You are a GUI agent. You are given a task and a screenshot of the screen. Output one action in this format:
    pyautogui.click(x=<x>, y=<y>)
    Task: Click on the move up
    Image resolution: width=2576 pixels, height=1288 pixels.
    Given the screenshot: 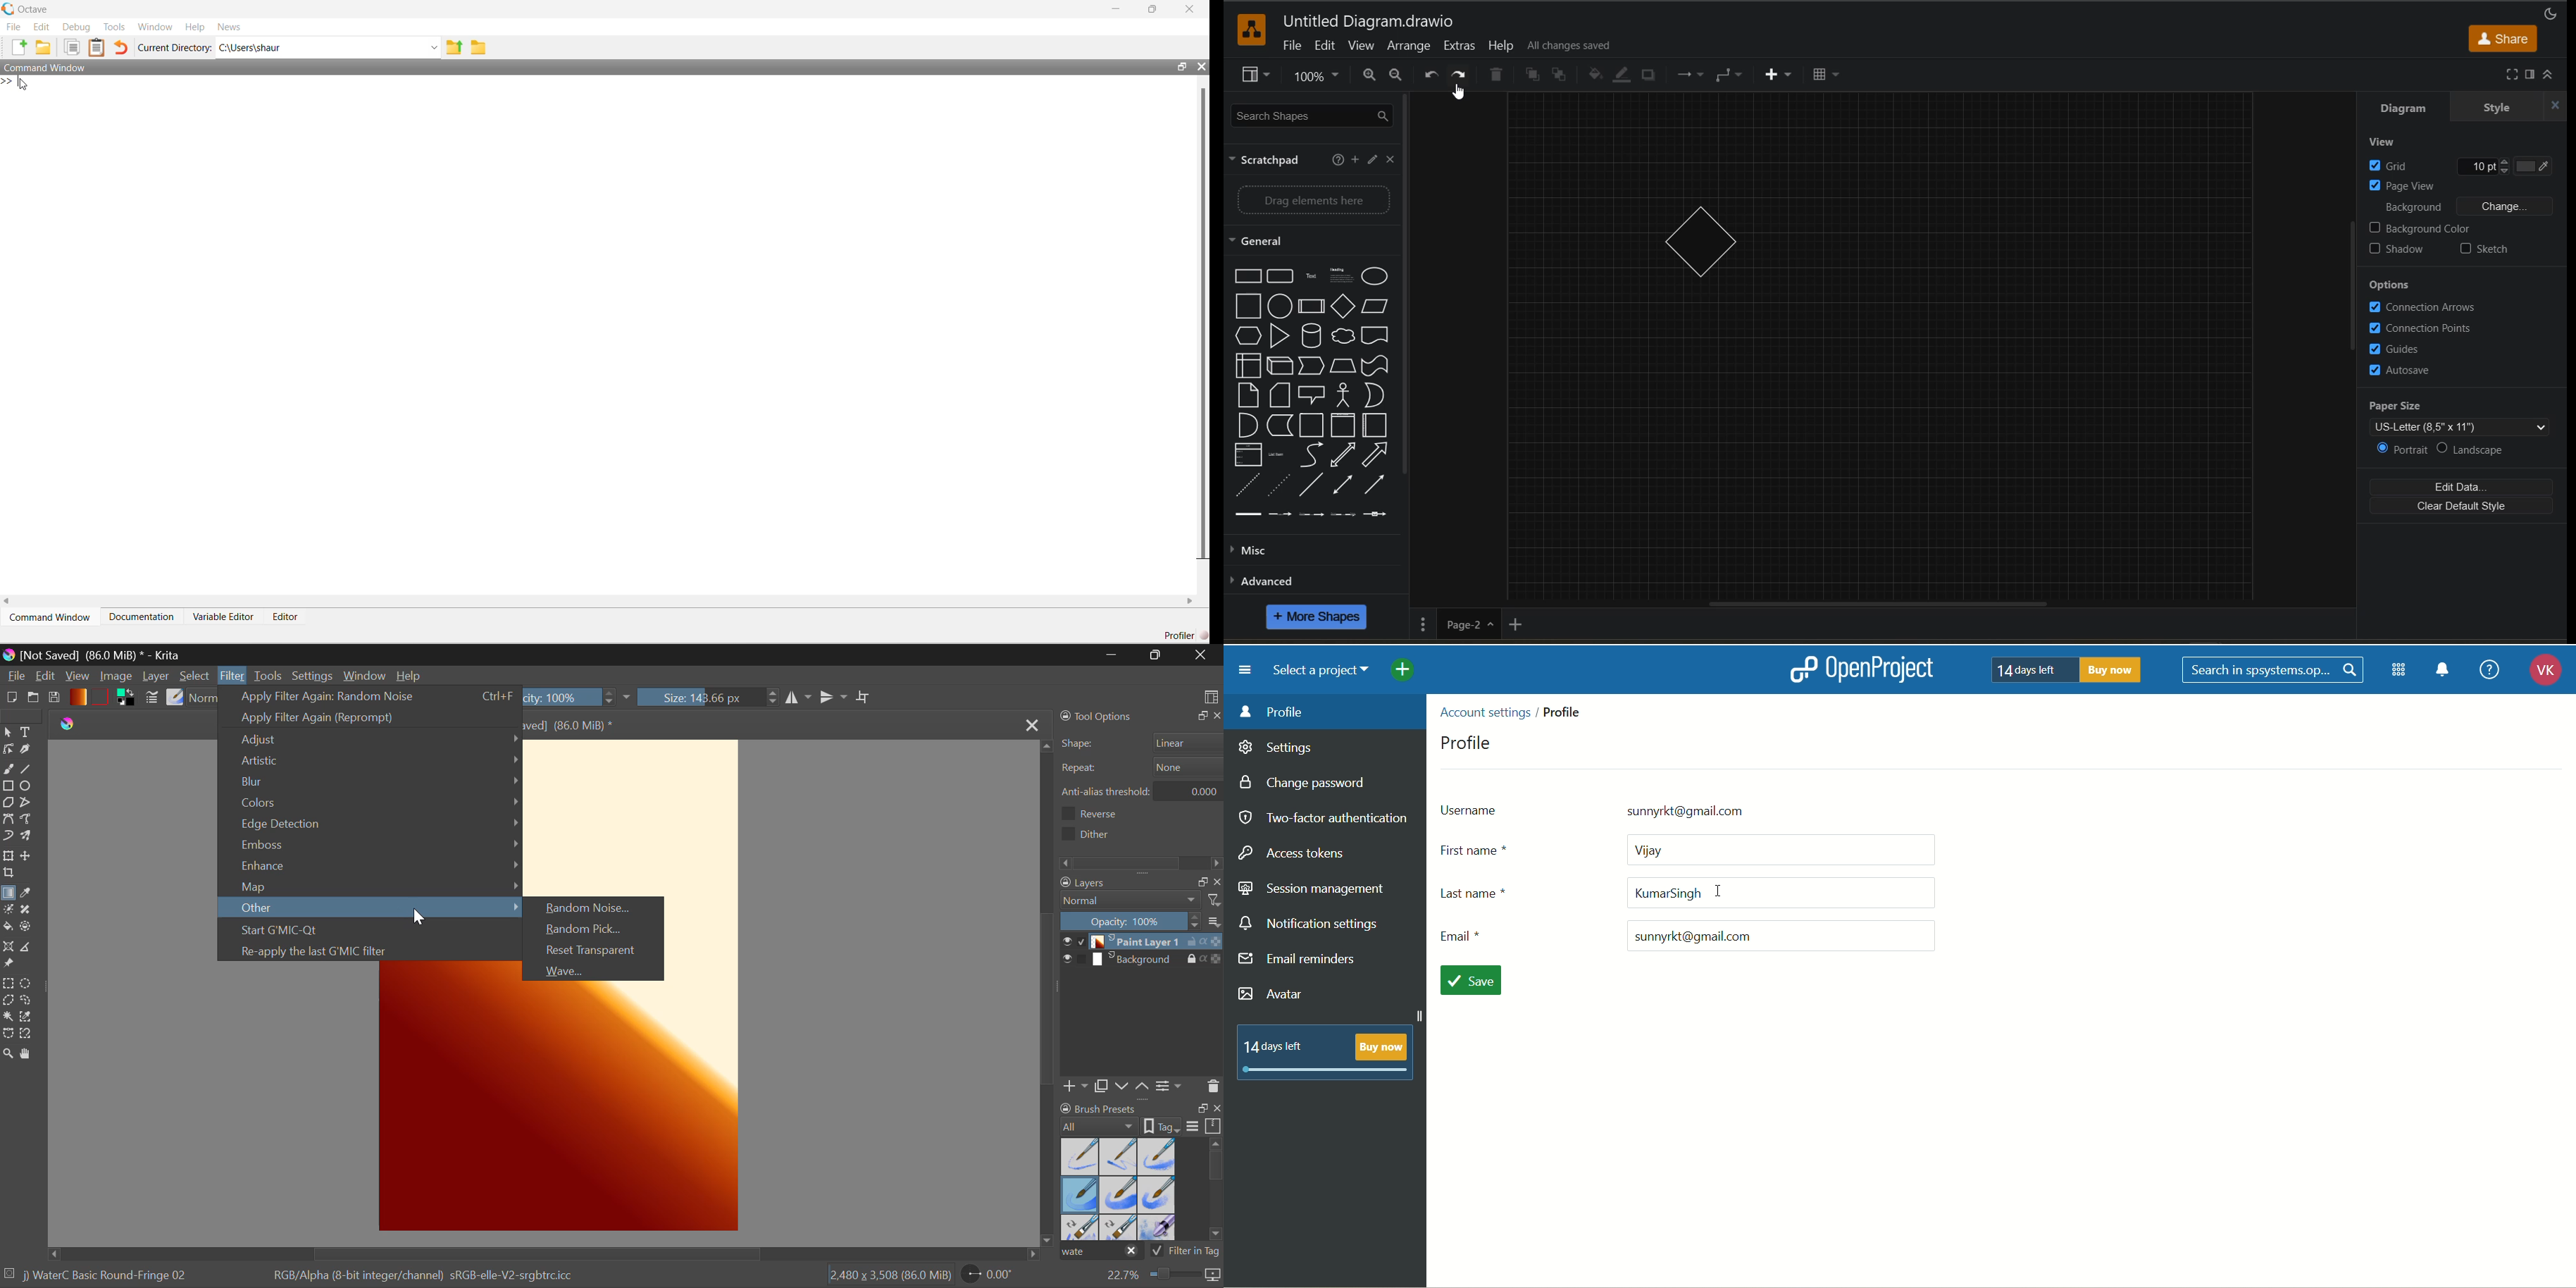 What is the action you would take?
    pyautogui.click(x=1044, y=744)
    